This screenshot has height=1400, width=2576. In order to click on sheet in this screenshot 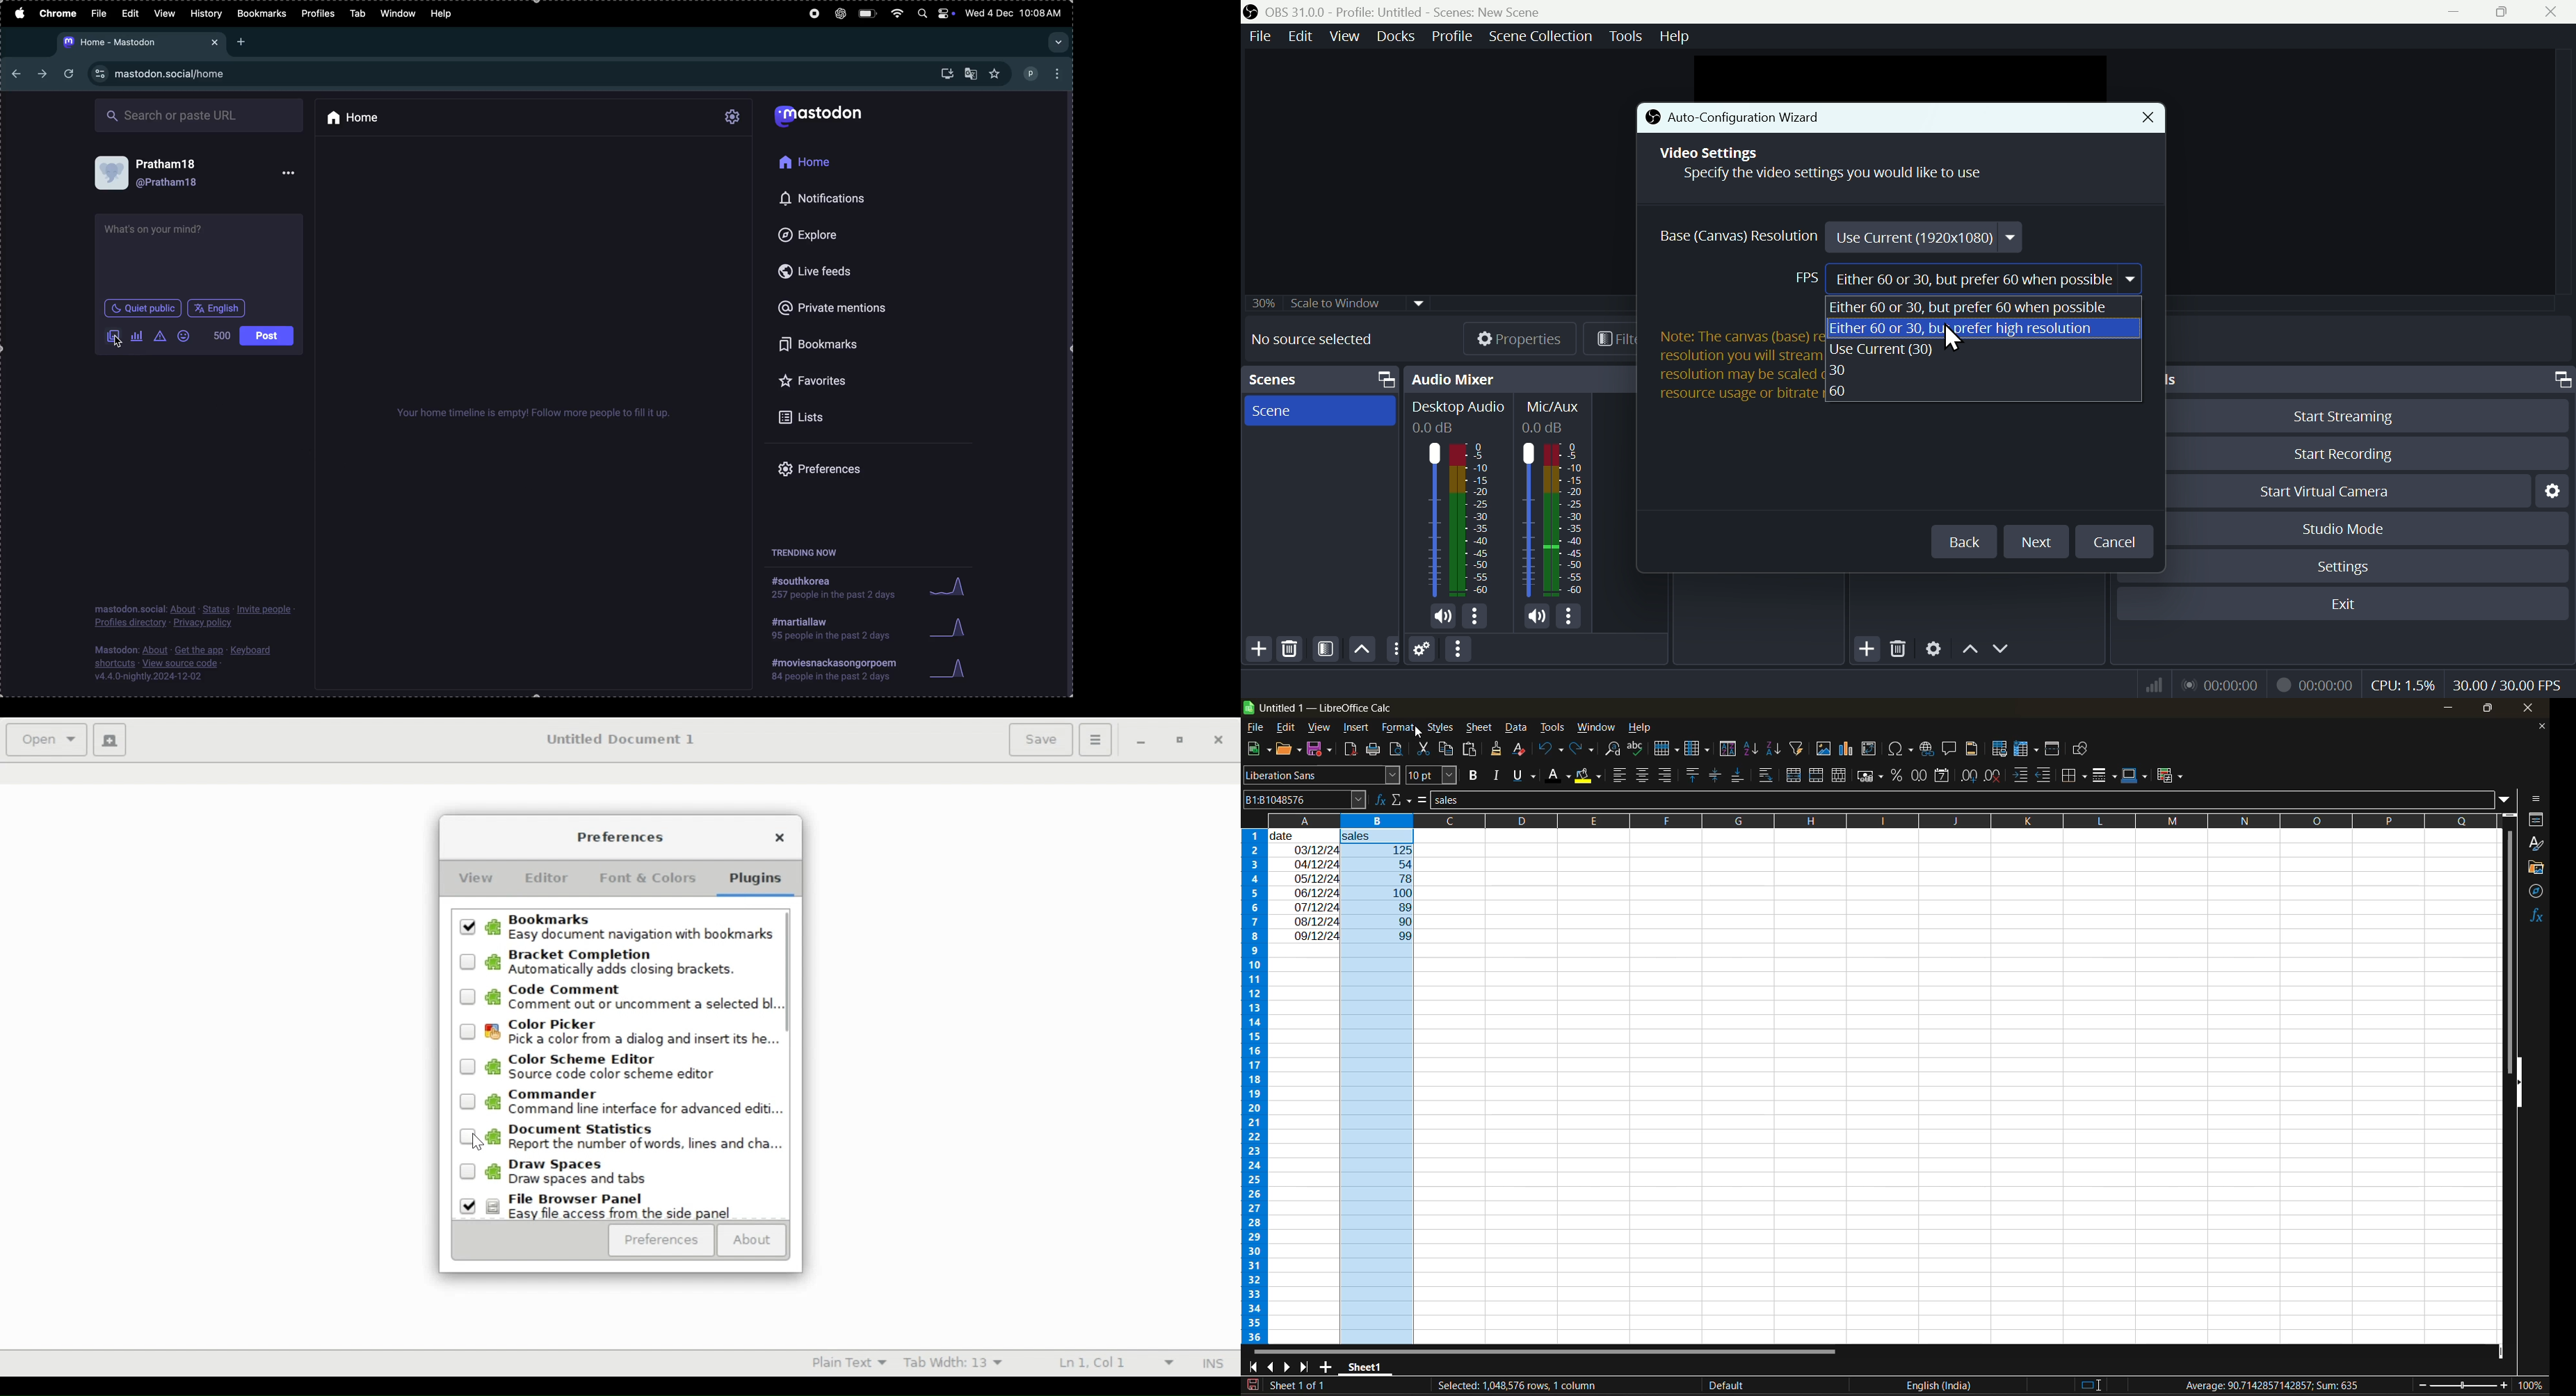, I will do `click(1479, 728)`.